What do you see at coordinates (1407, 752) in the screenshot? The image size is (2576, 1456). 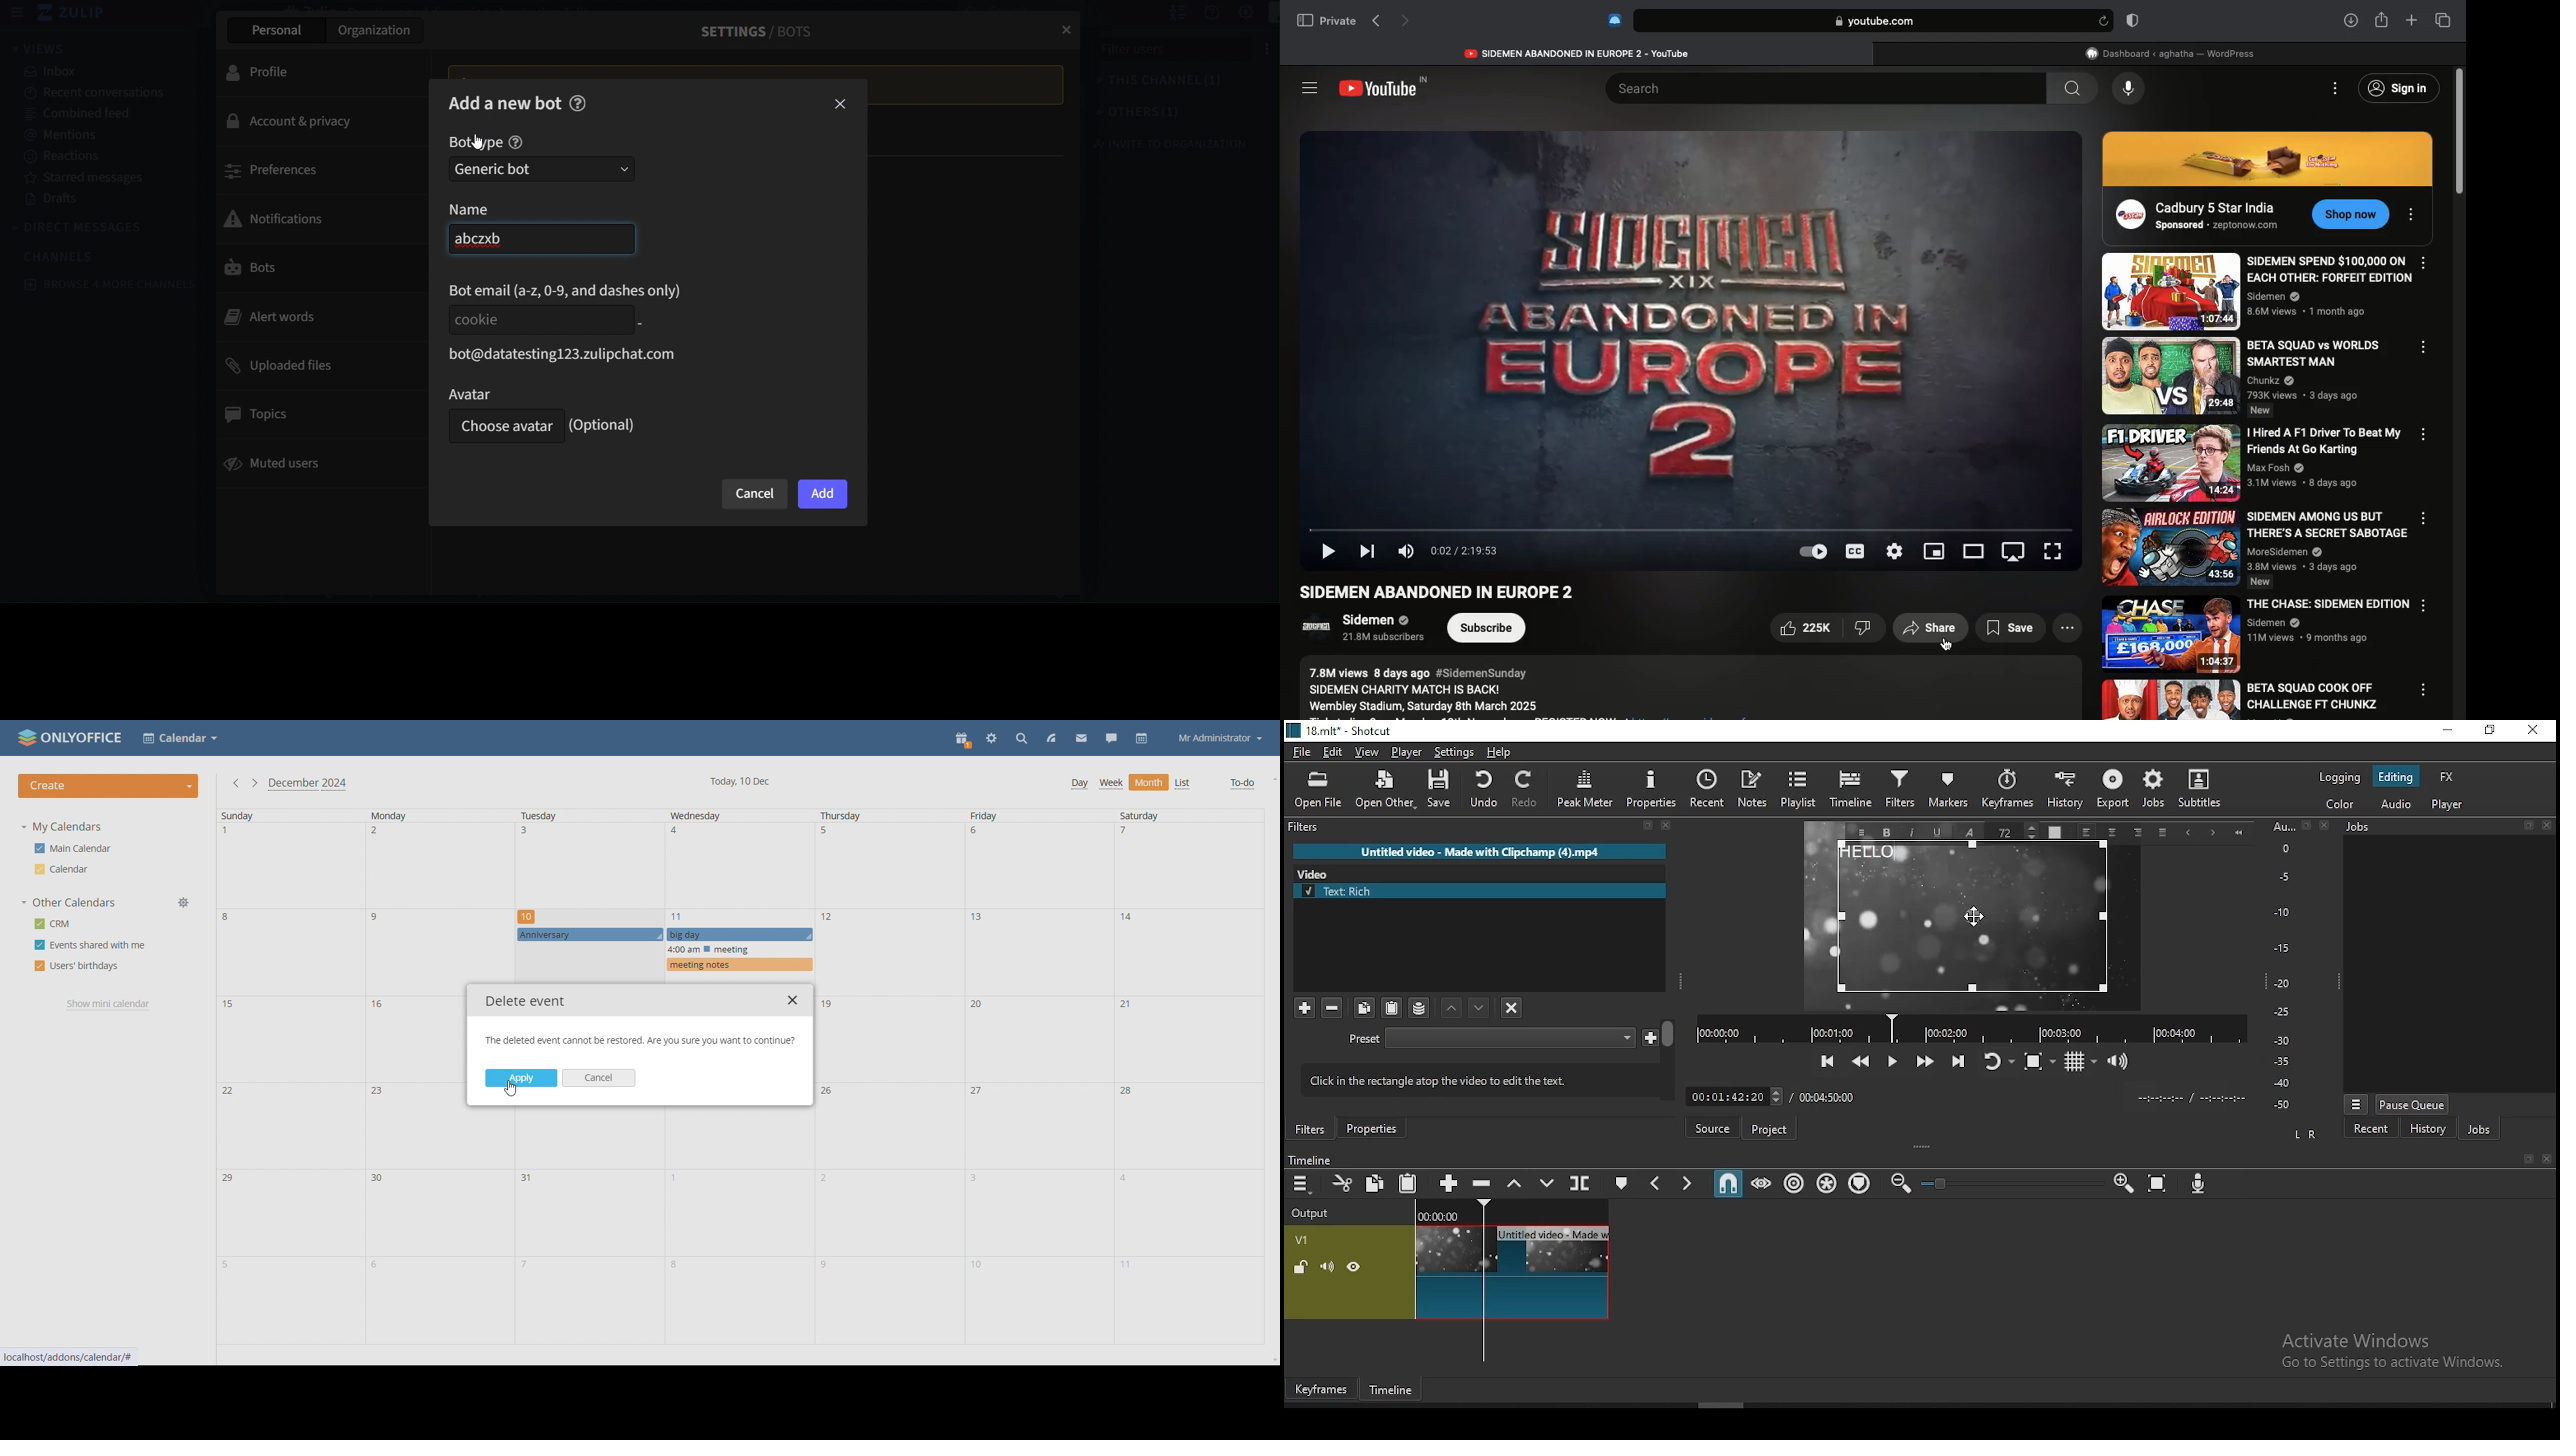 I see `player` at bounding box center [1407, 752].